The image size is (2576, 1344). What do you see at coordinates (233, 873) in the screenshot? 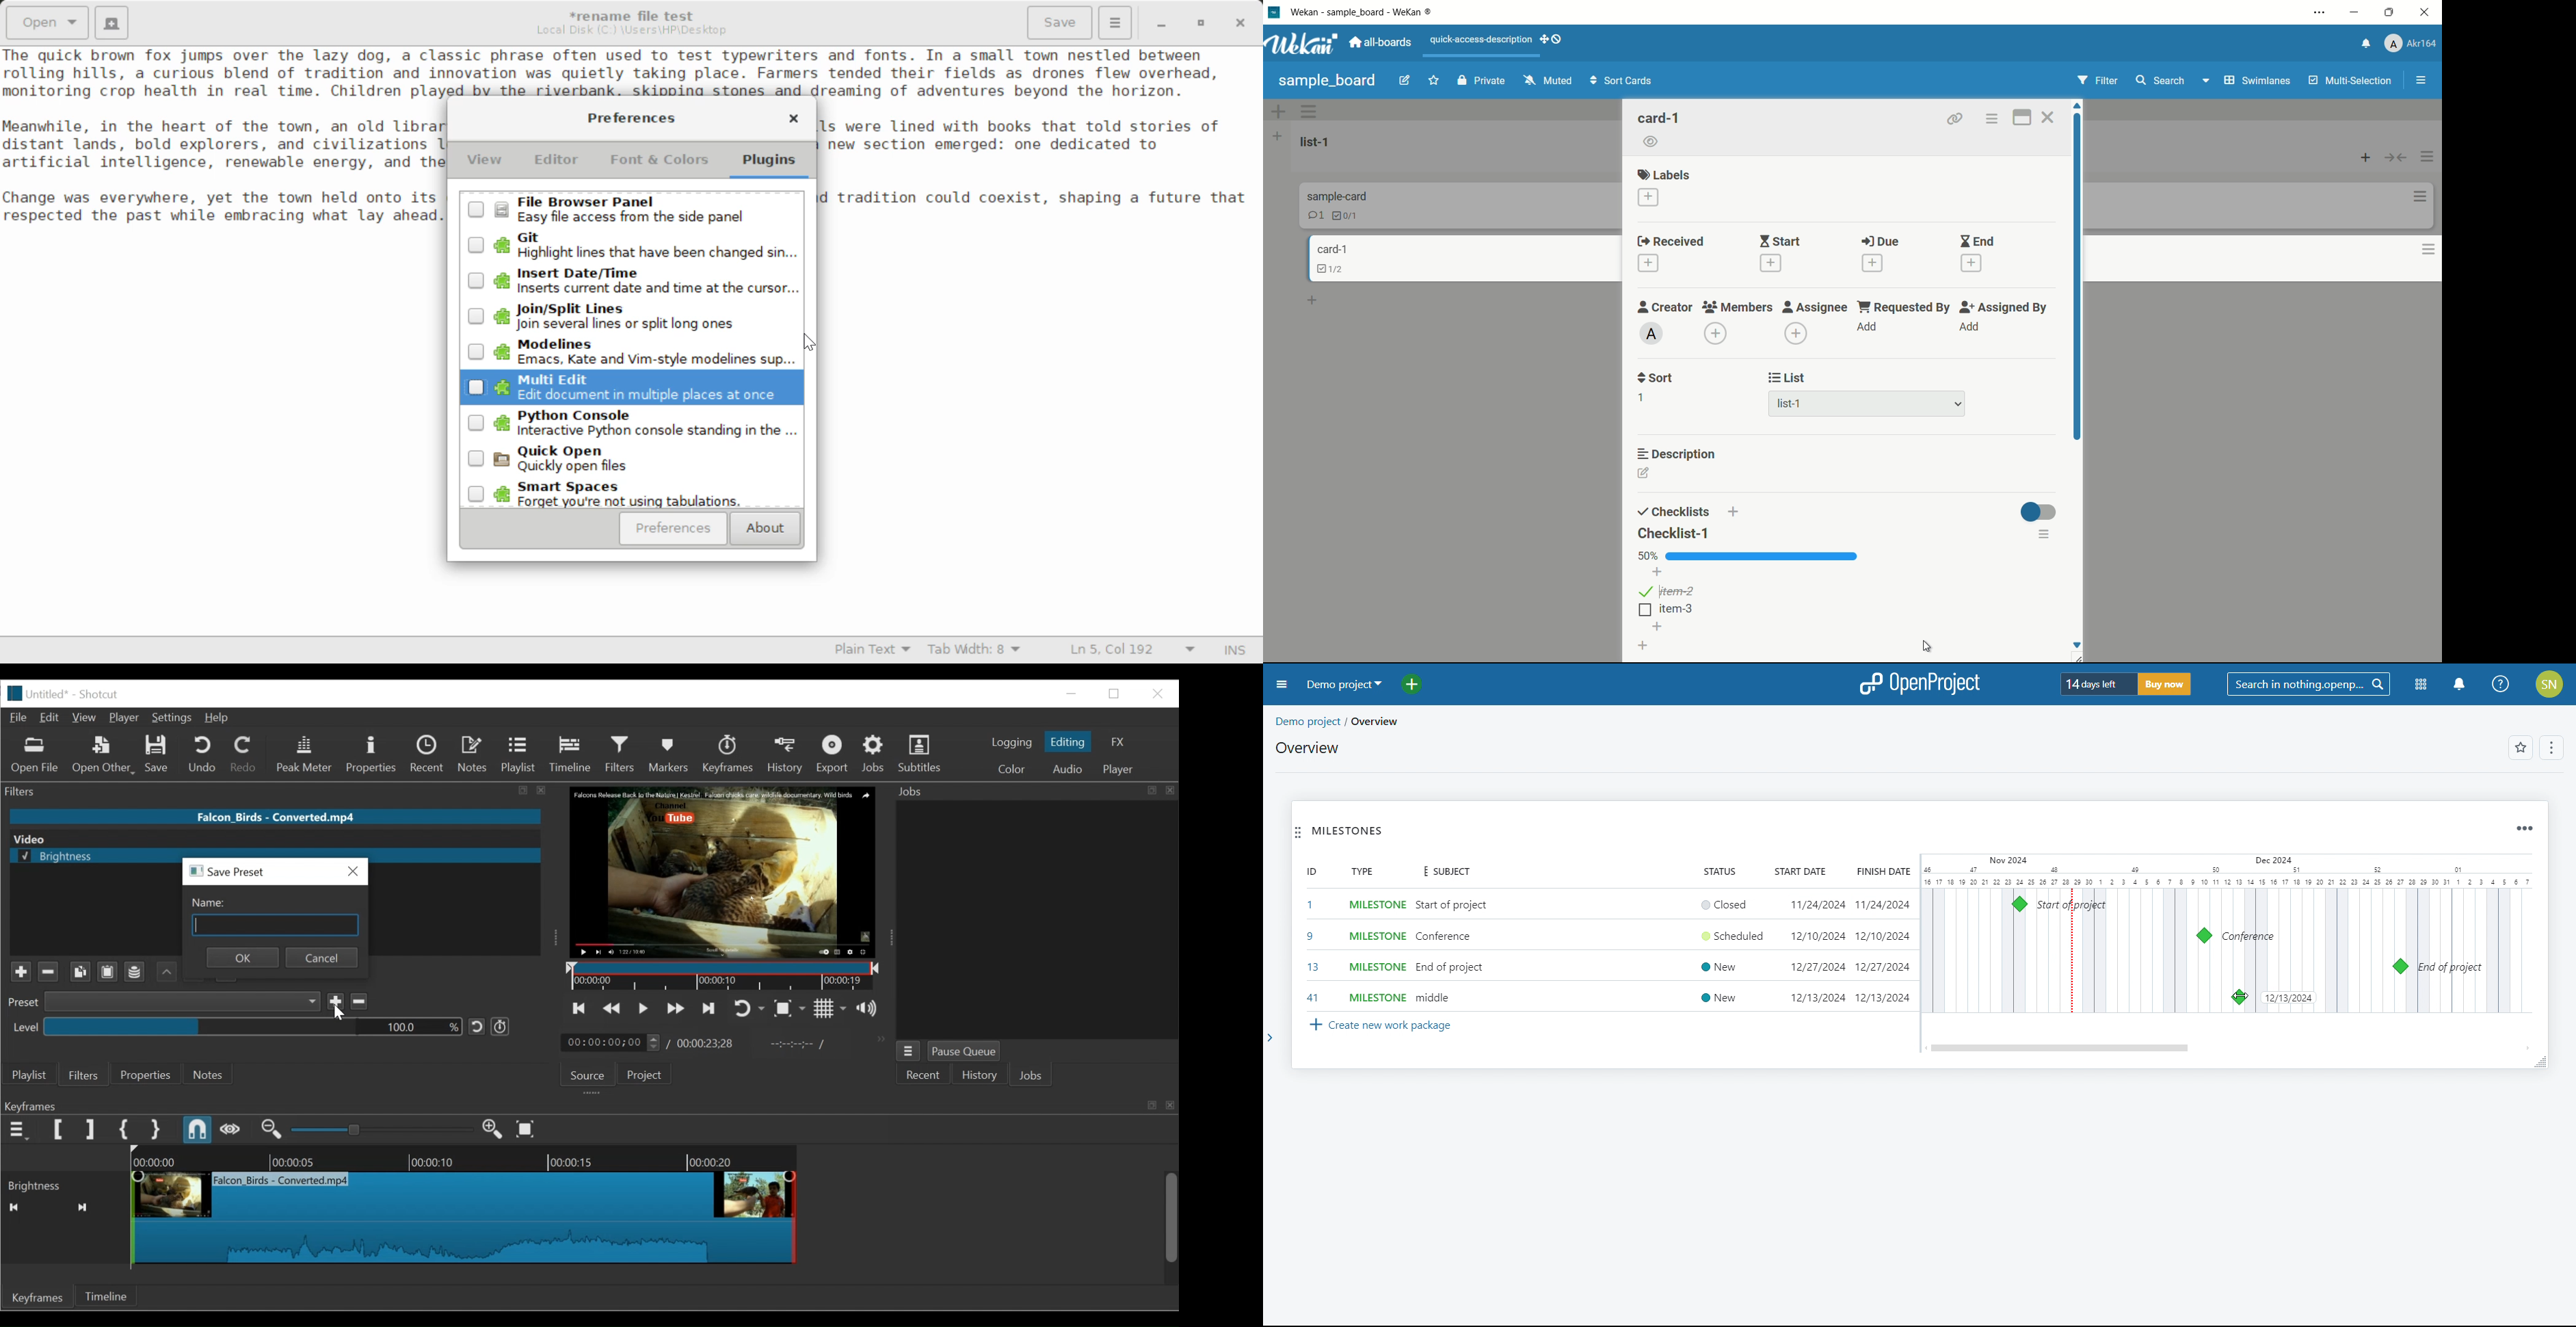
I see `save preset` at bounding box center [233, 873].